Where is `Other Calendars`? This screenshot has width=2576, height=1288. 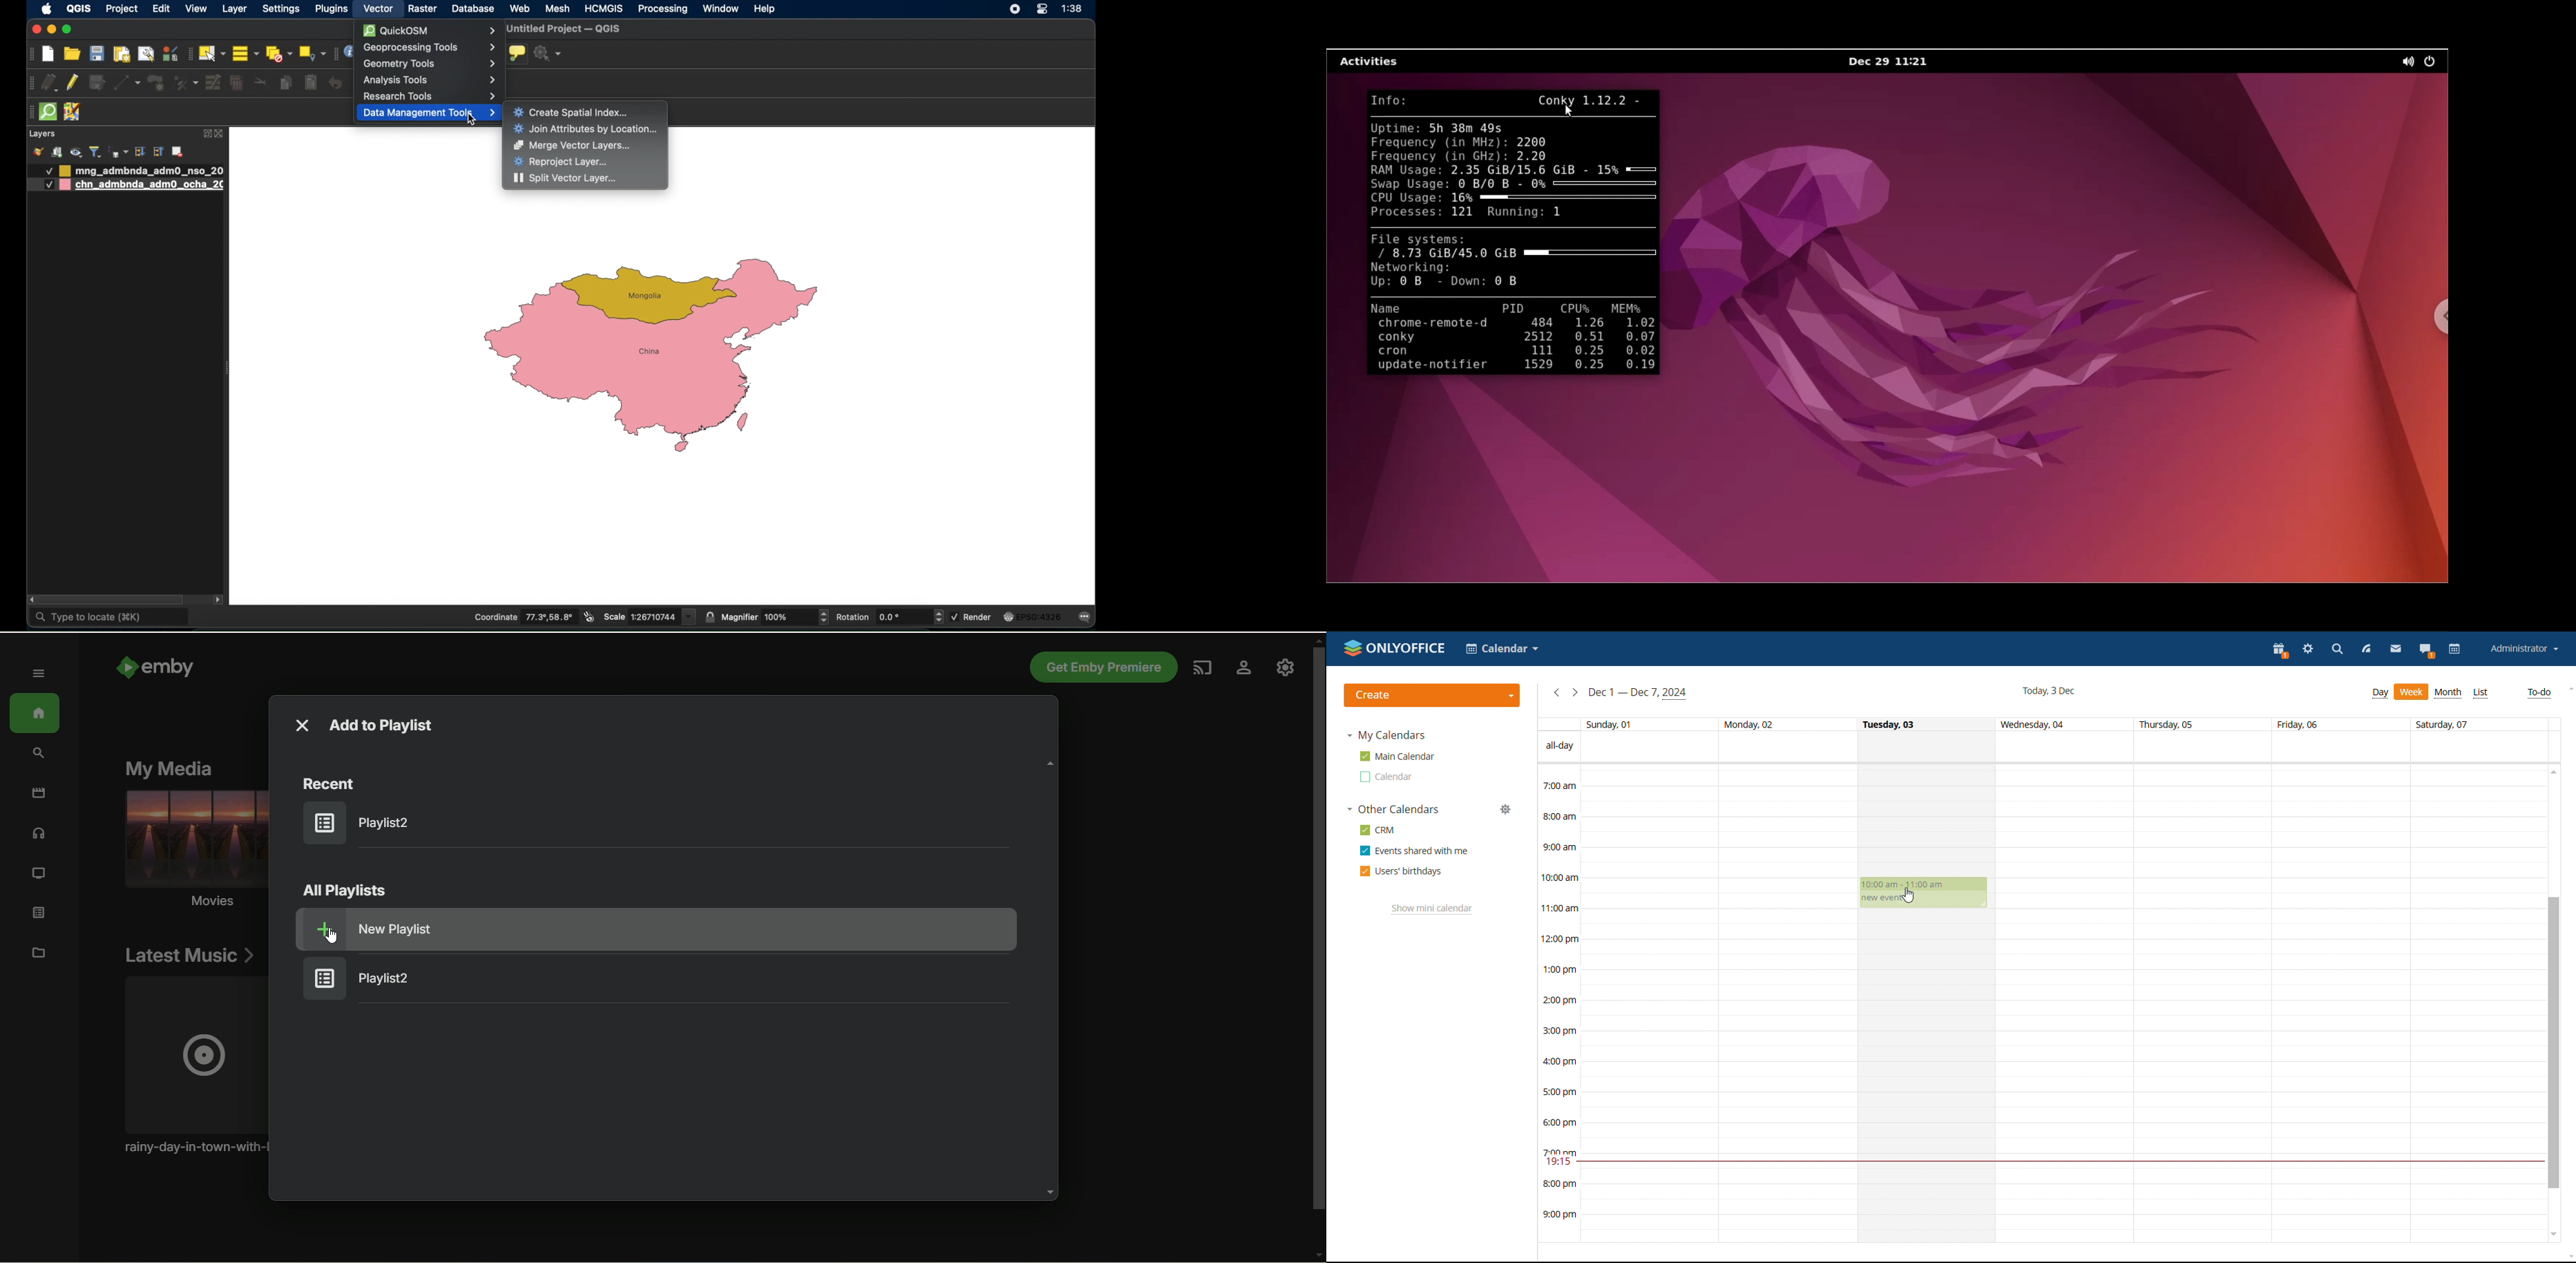
Other Calendars is located at coordinates (1394, 810).